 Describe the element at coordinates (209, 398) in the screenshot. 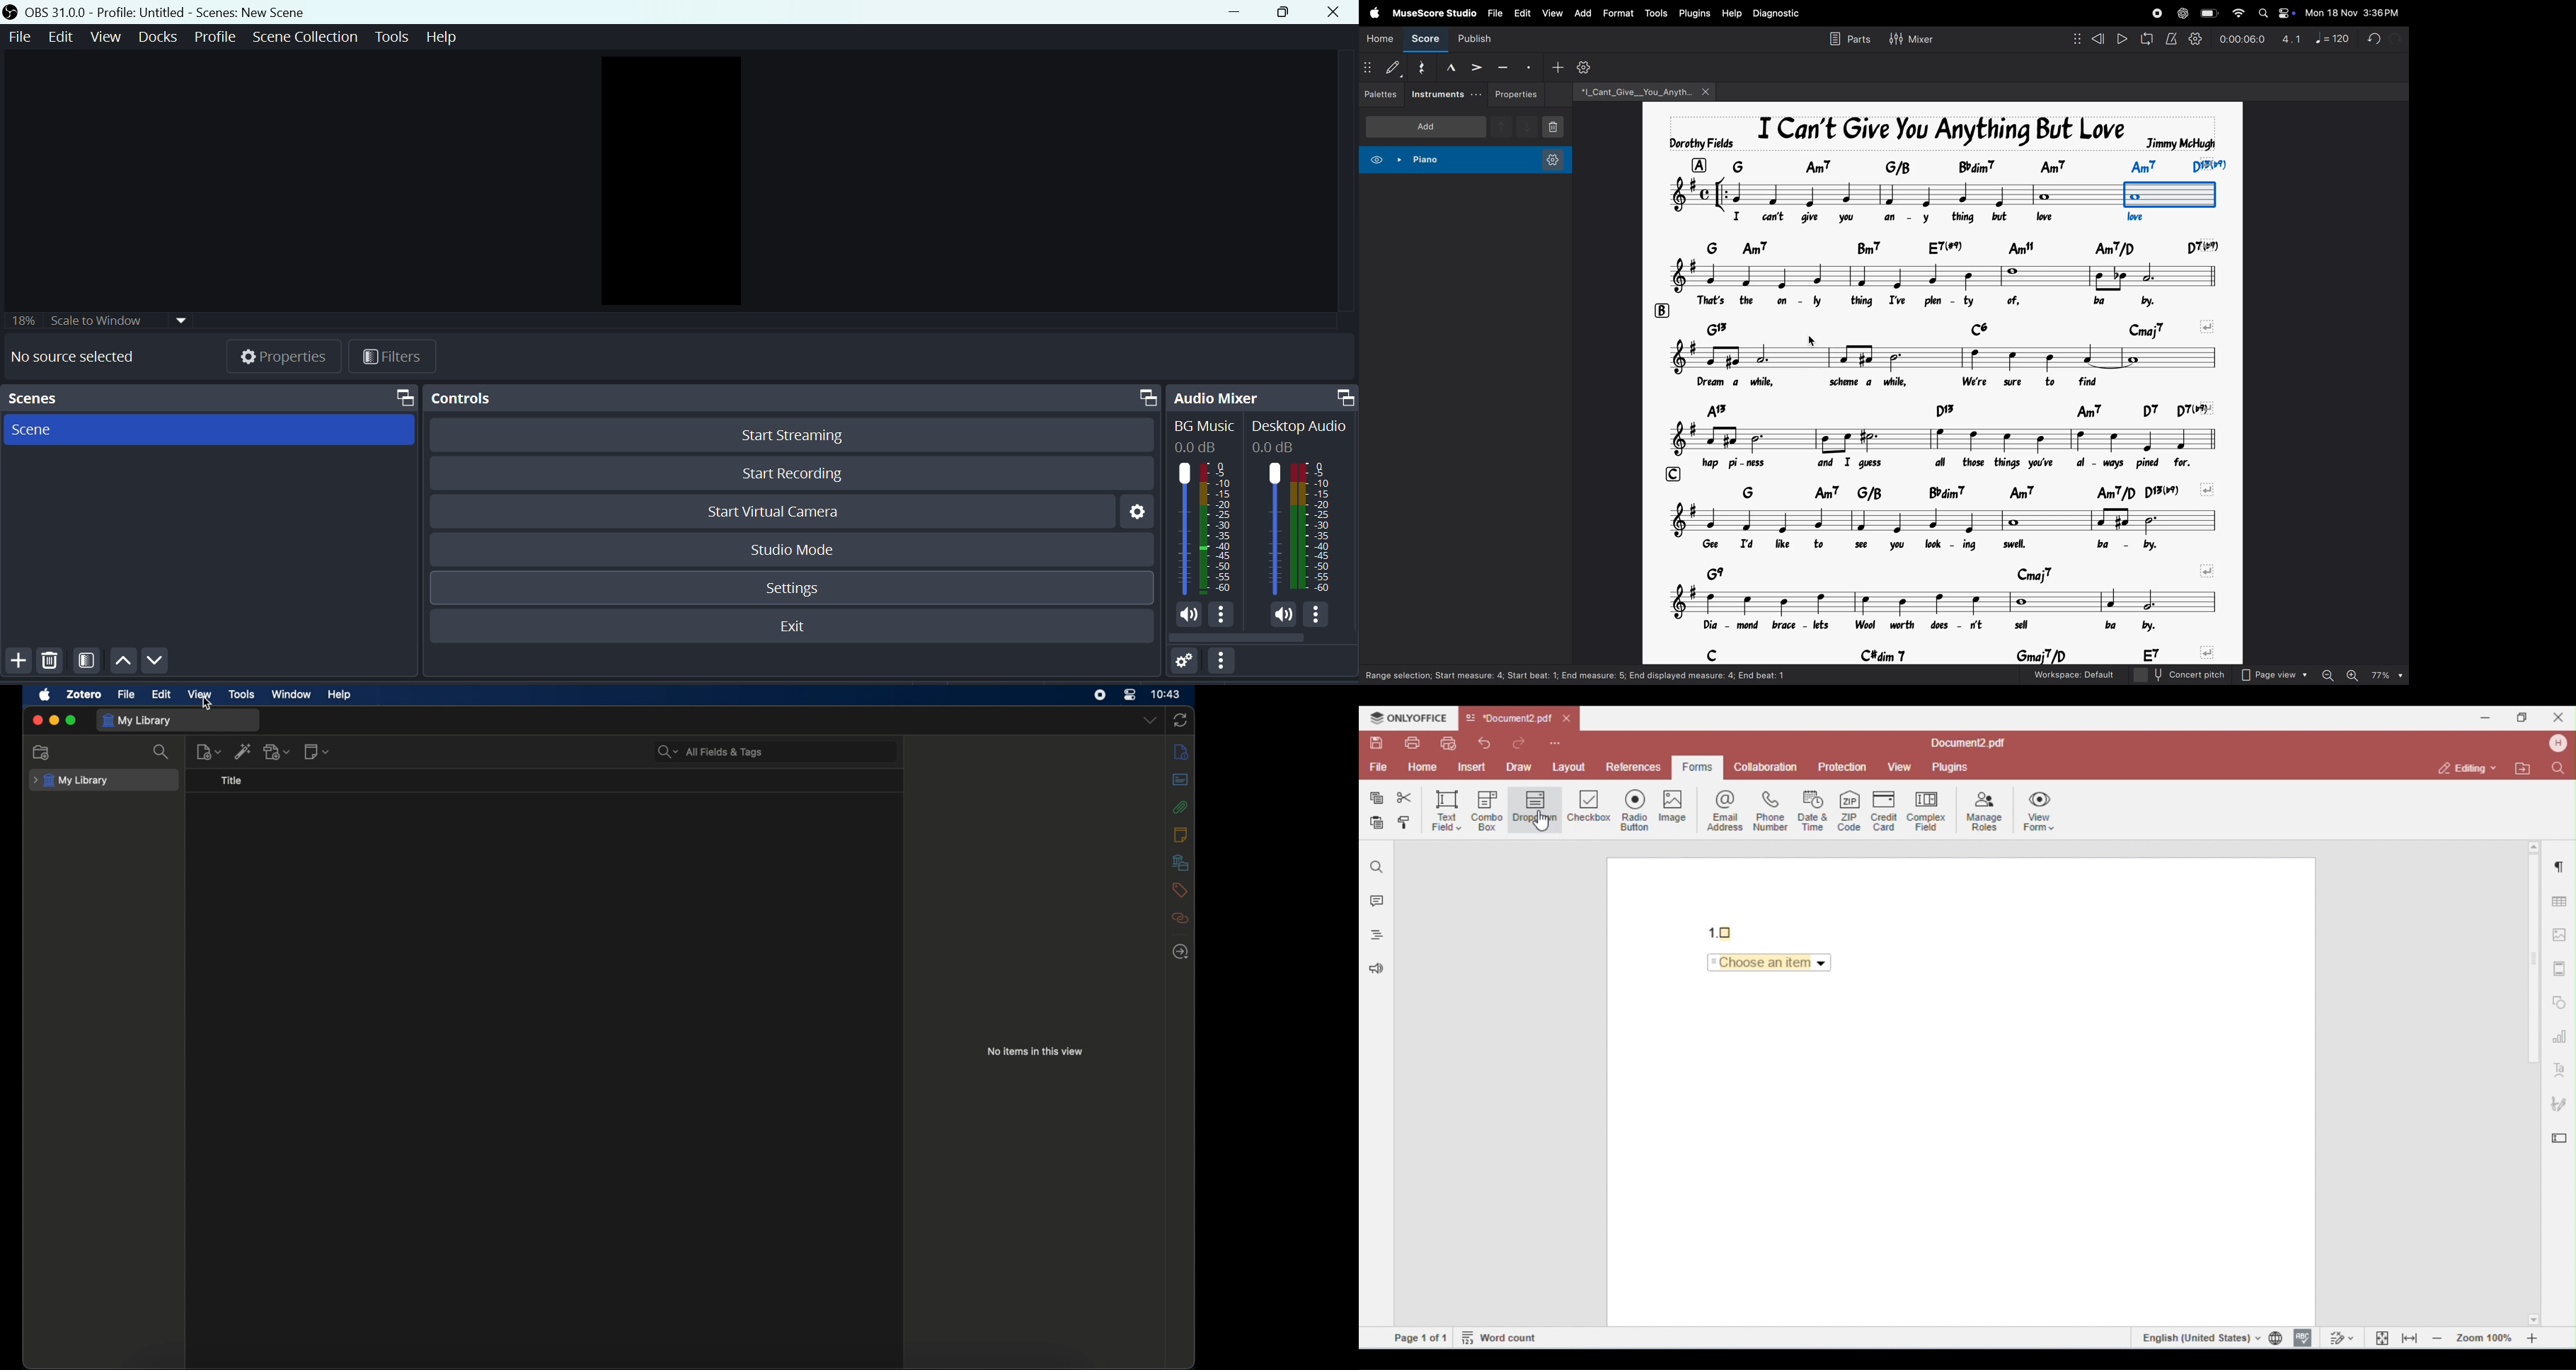

I see `scenes` at that location.